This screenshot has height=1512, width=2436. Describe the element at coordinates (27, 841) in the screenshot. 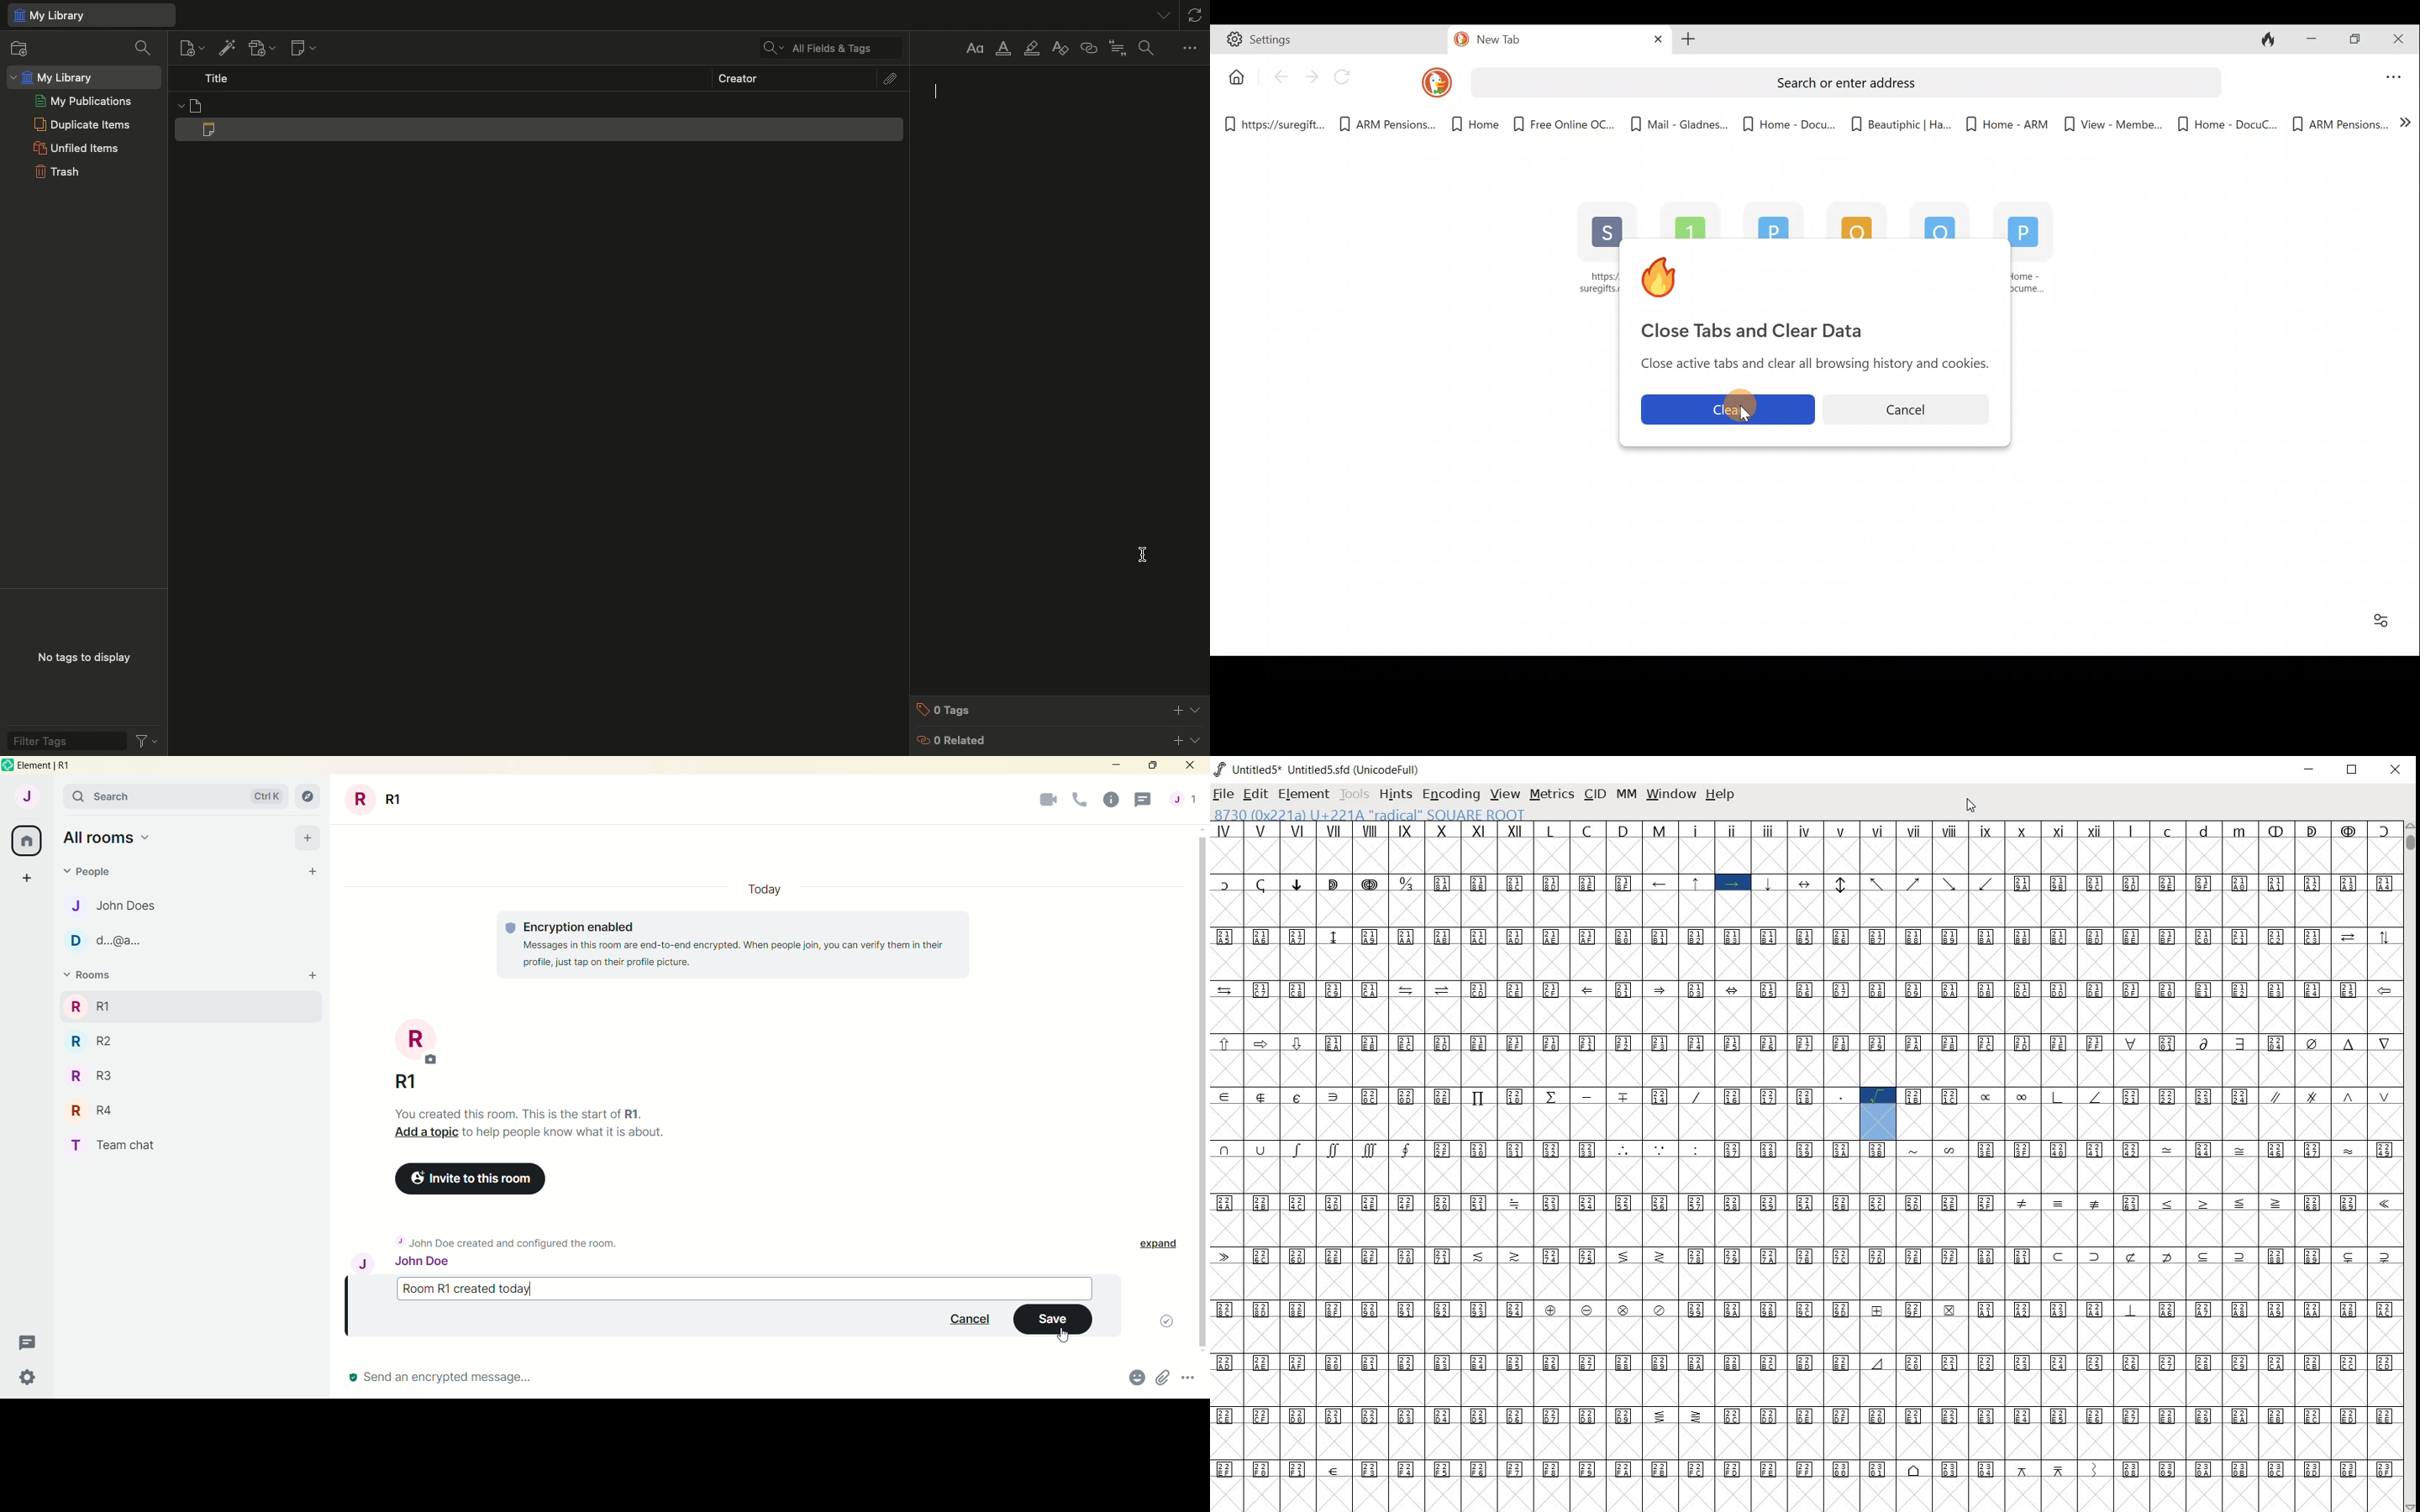

I see `all rooms` at that location.